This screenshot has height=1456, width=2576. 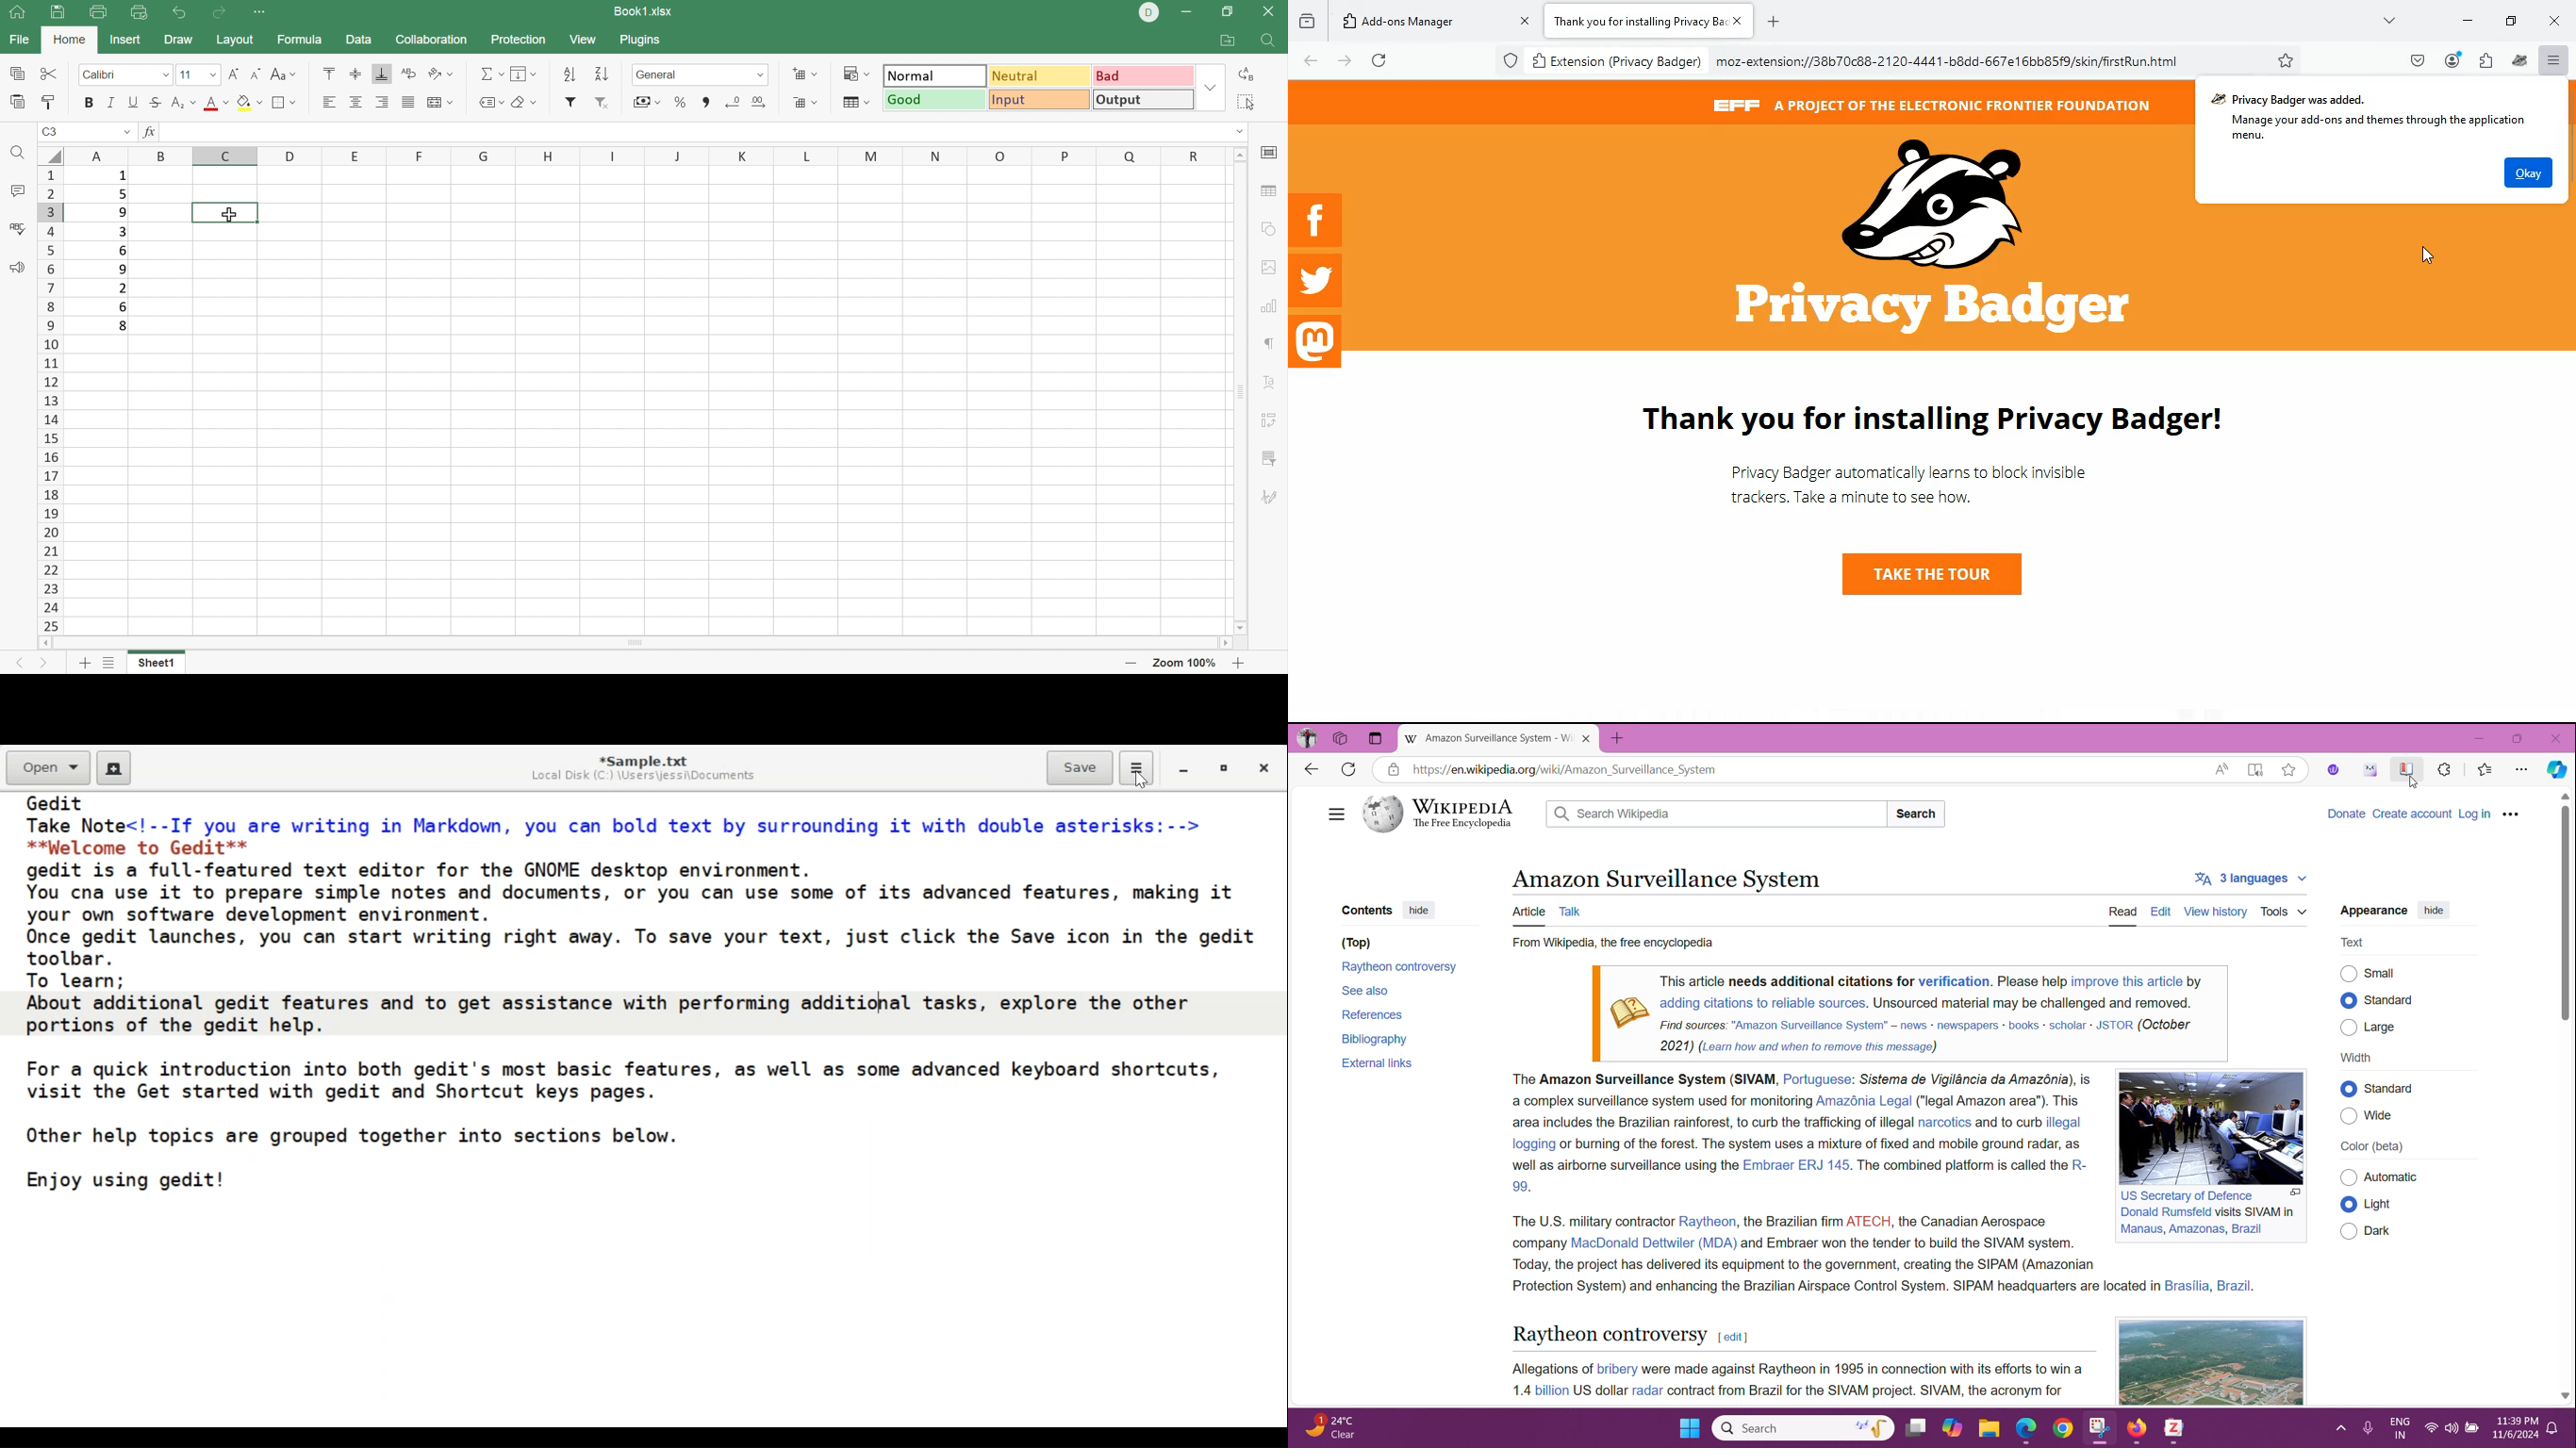 What do you see at coordinates (2384, 1231) in the screenshot?
I see ` Dark` at bounding box center [2384, 1231].